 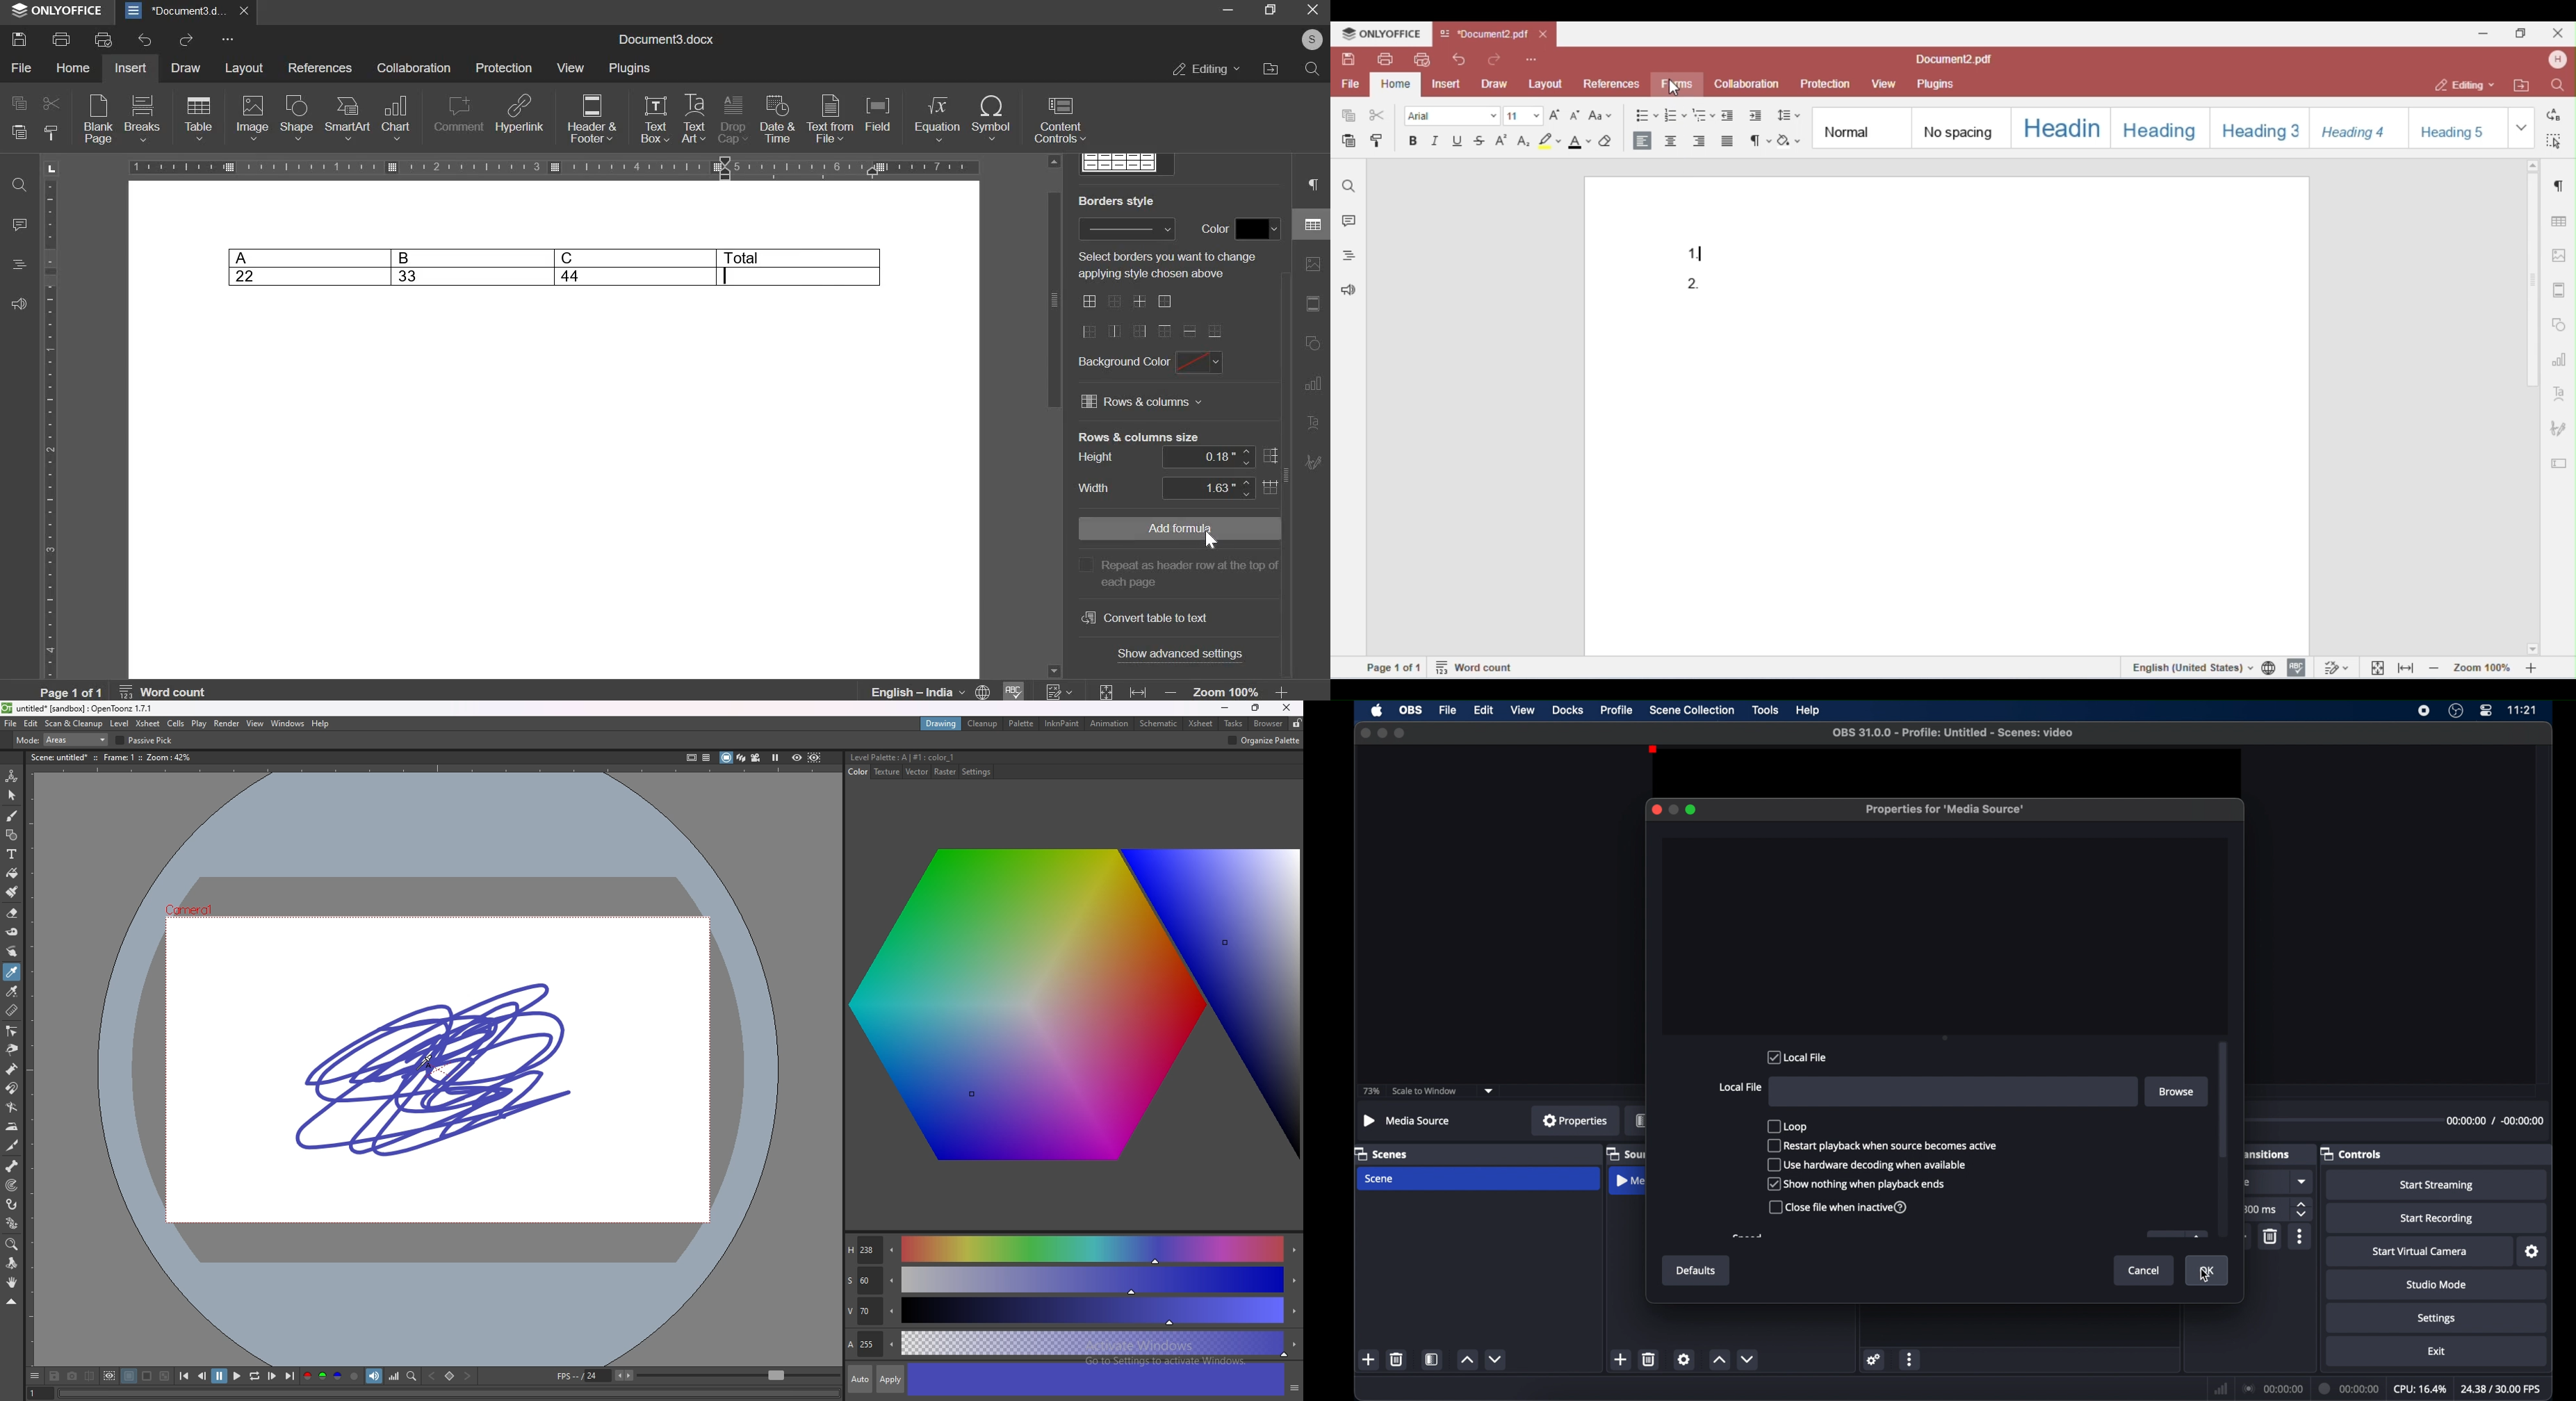 What do you see at coordinates (1176, 572) in the screenshot?
I see `Repeat as header row at the top of each page` at bounding box center [1176, 572].